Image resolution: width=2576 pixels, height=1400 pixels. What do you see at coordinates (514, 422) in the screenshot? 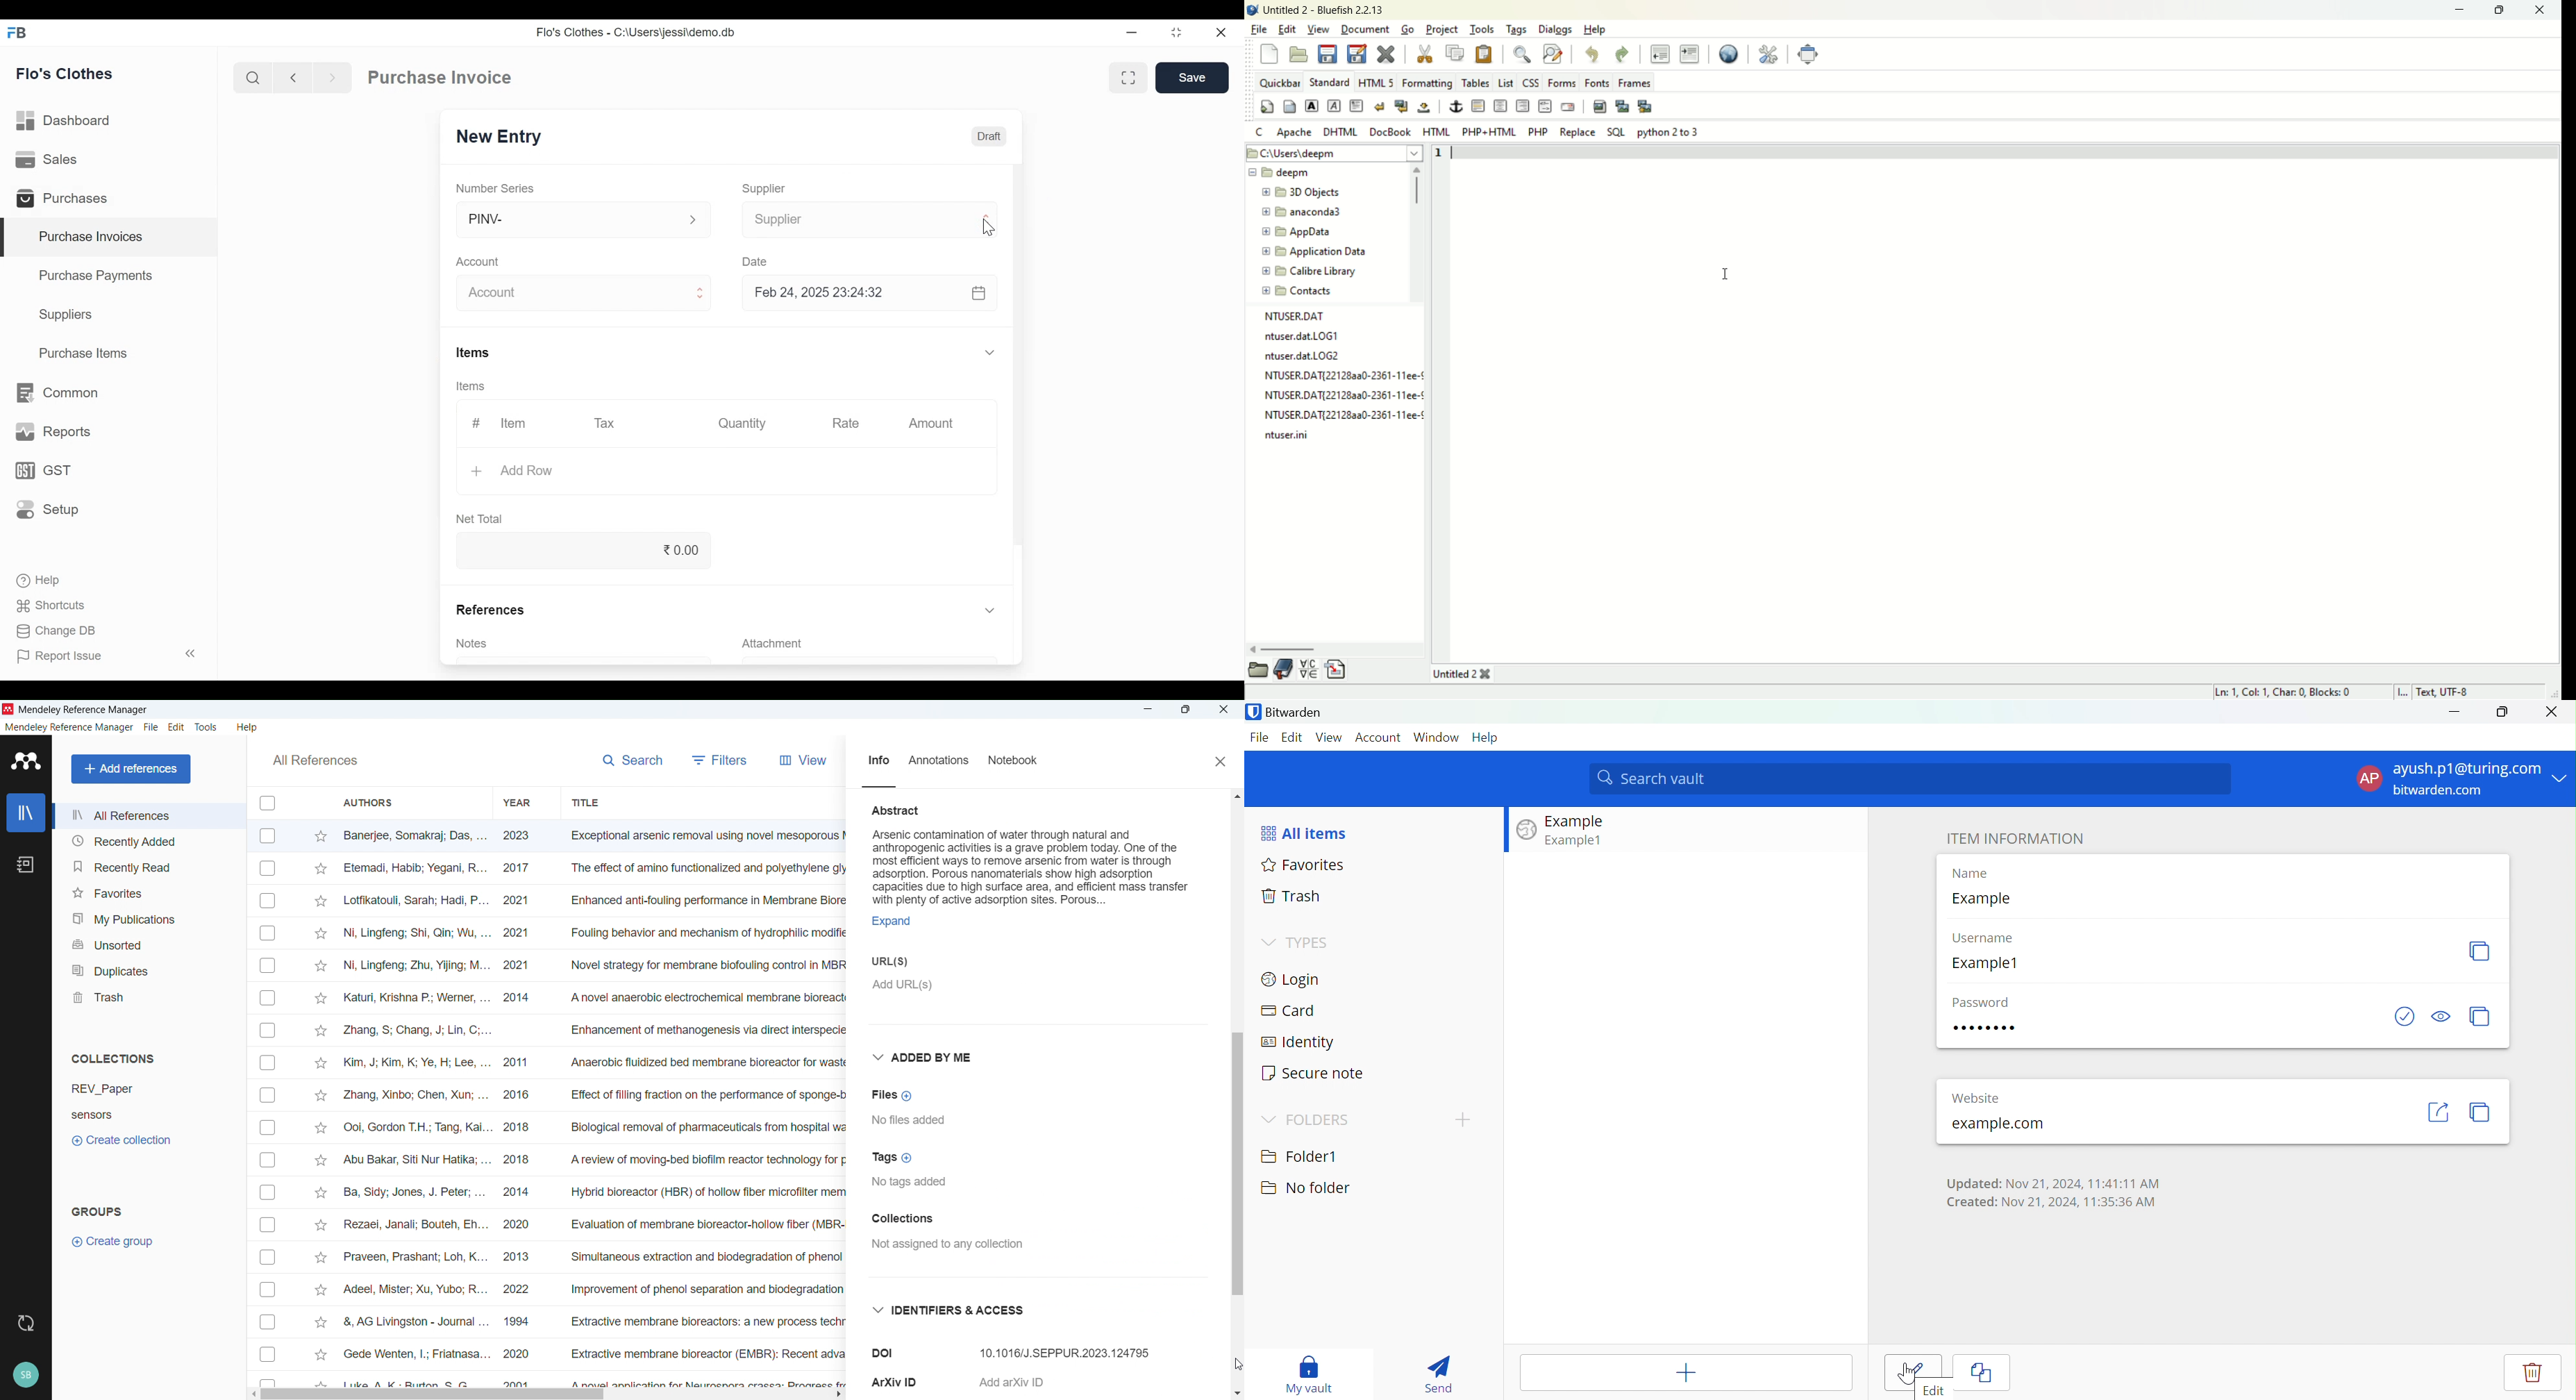
I see `Item` at bounding box center [514, 422].